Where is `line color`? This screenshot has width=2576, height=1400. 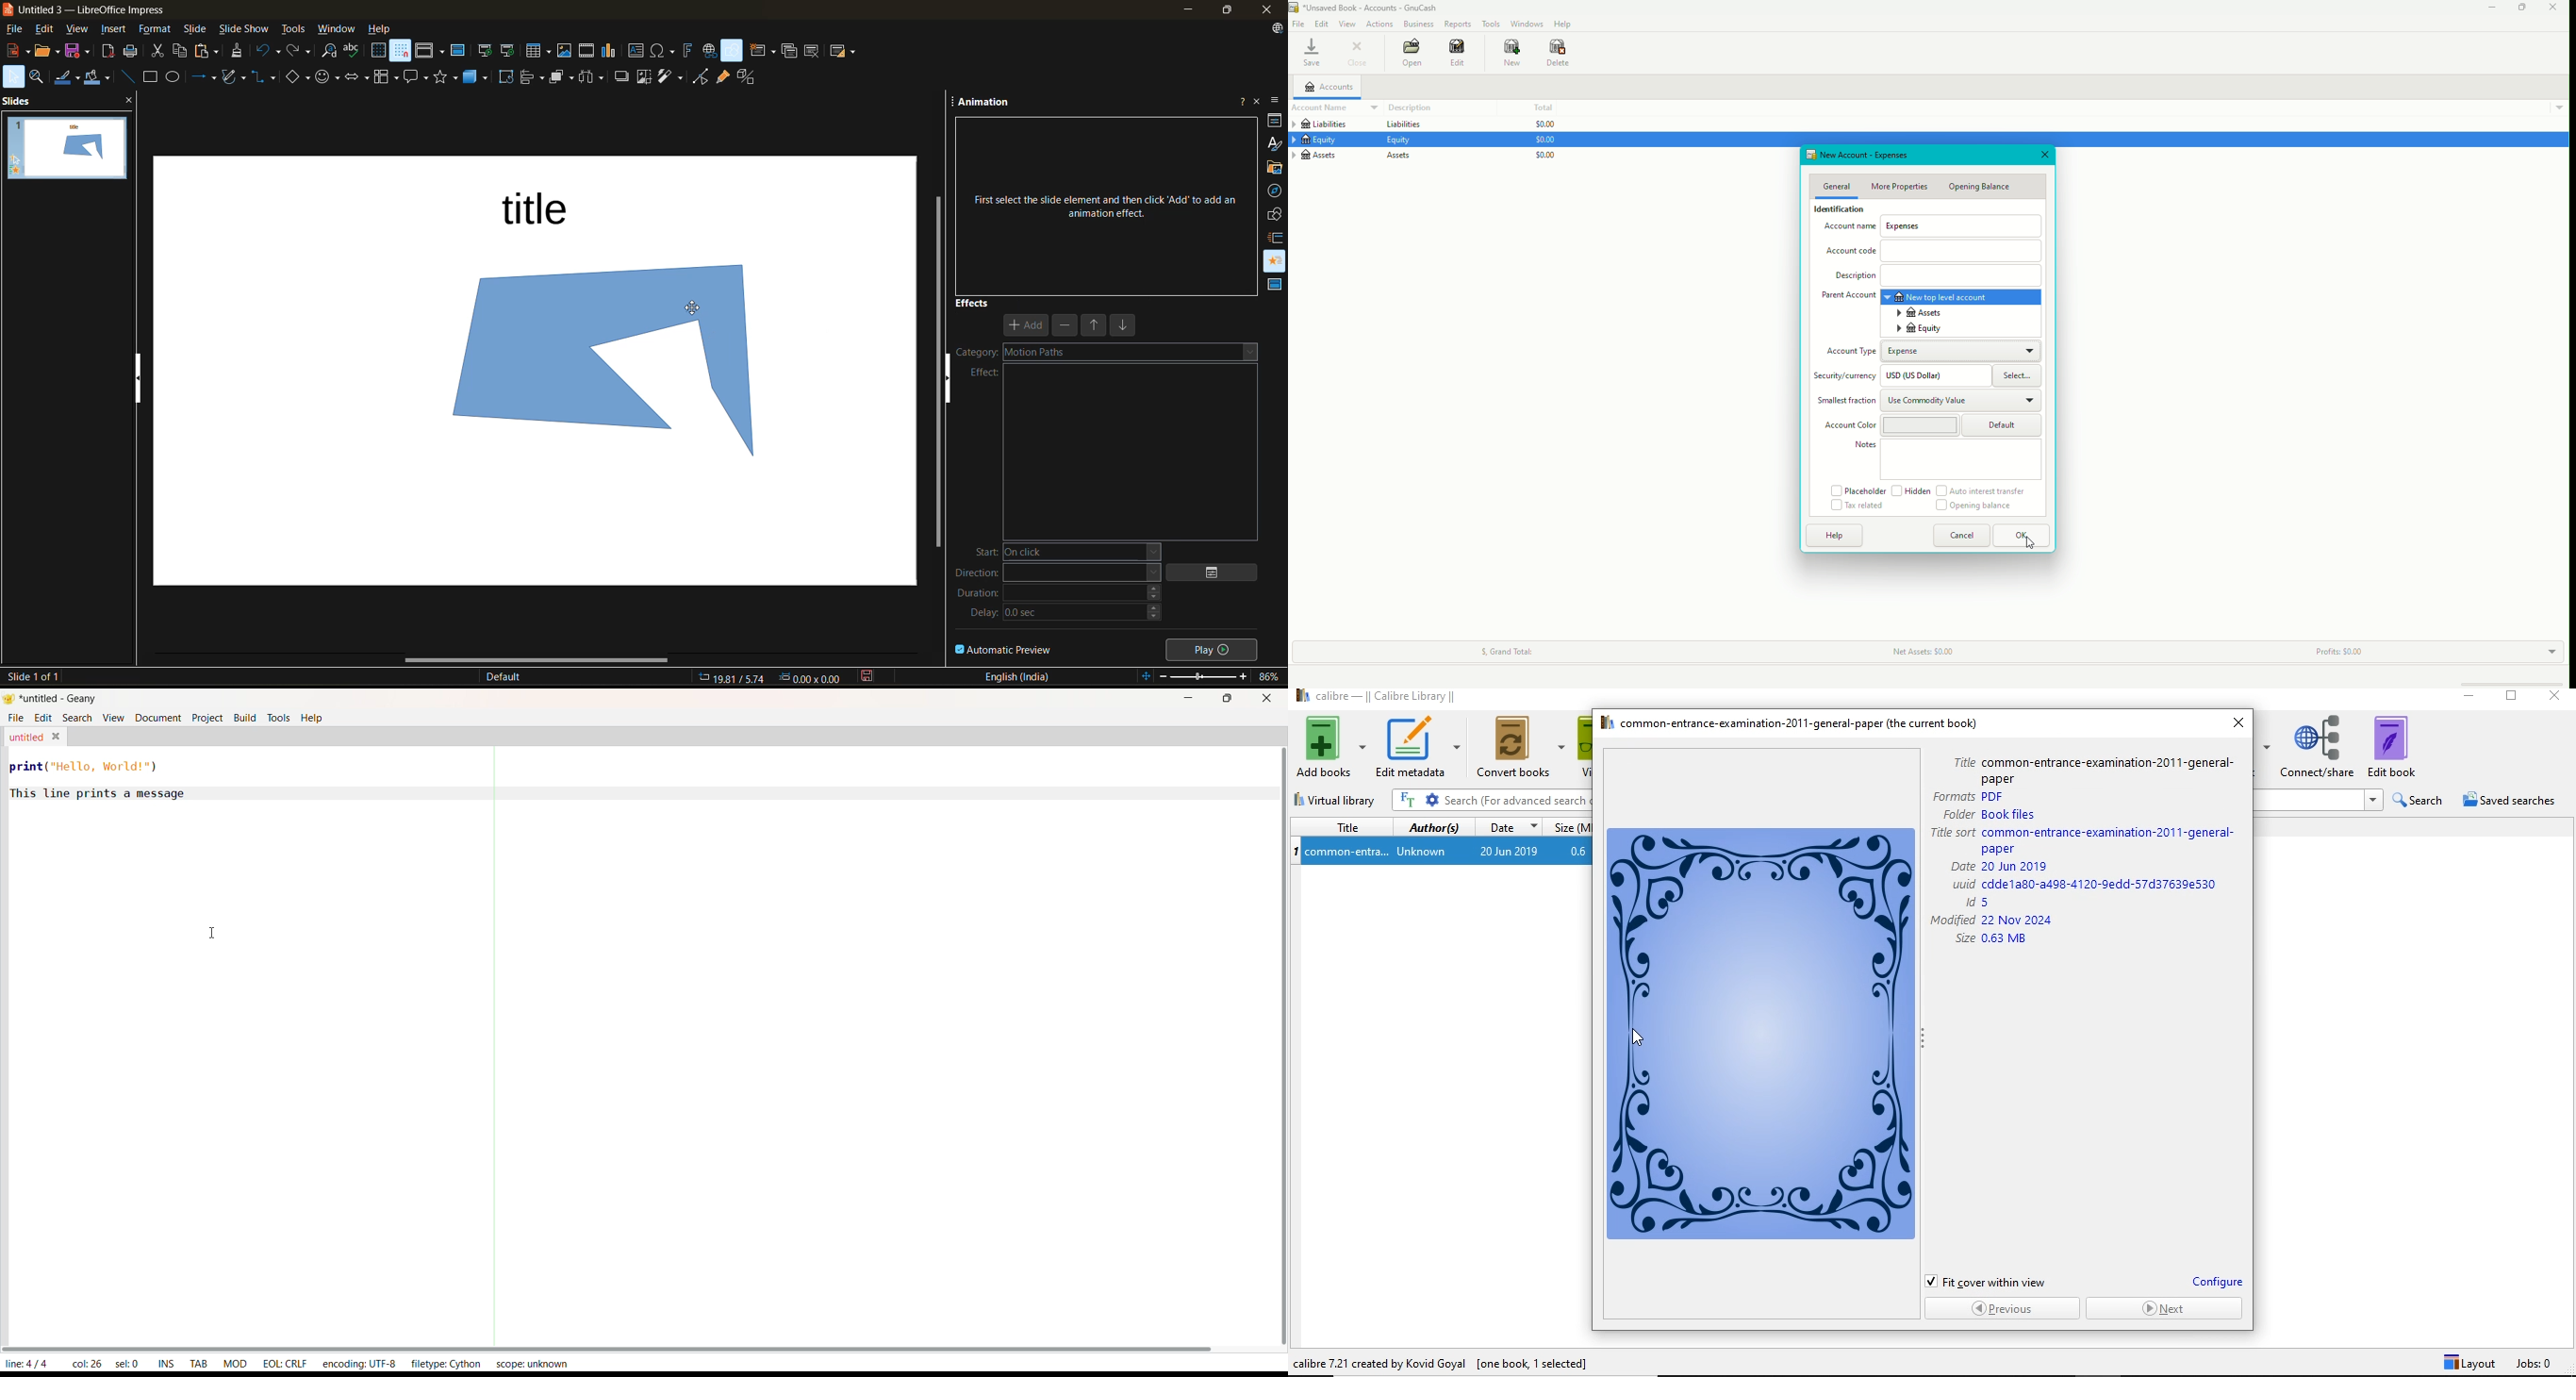
line color is located at coordinates (68, 78).